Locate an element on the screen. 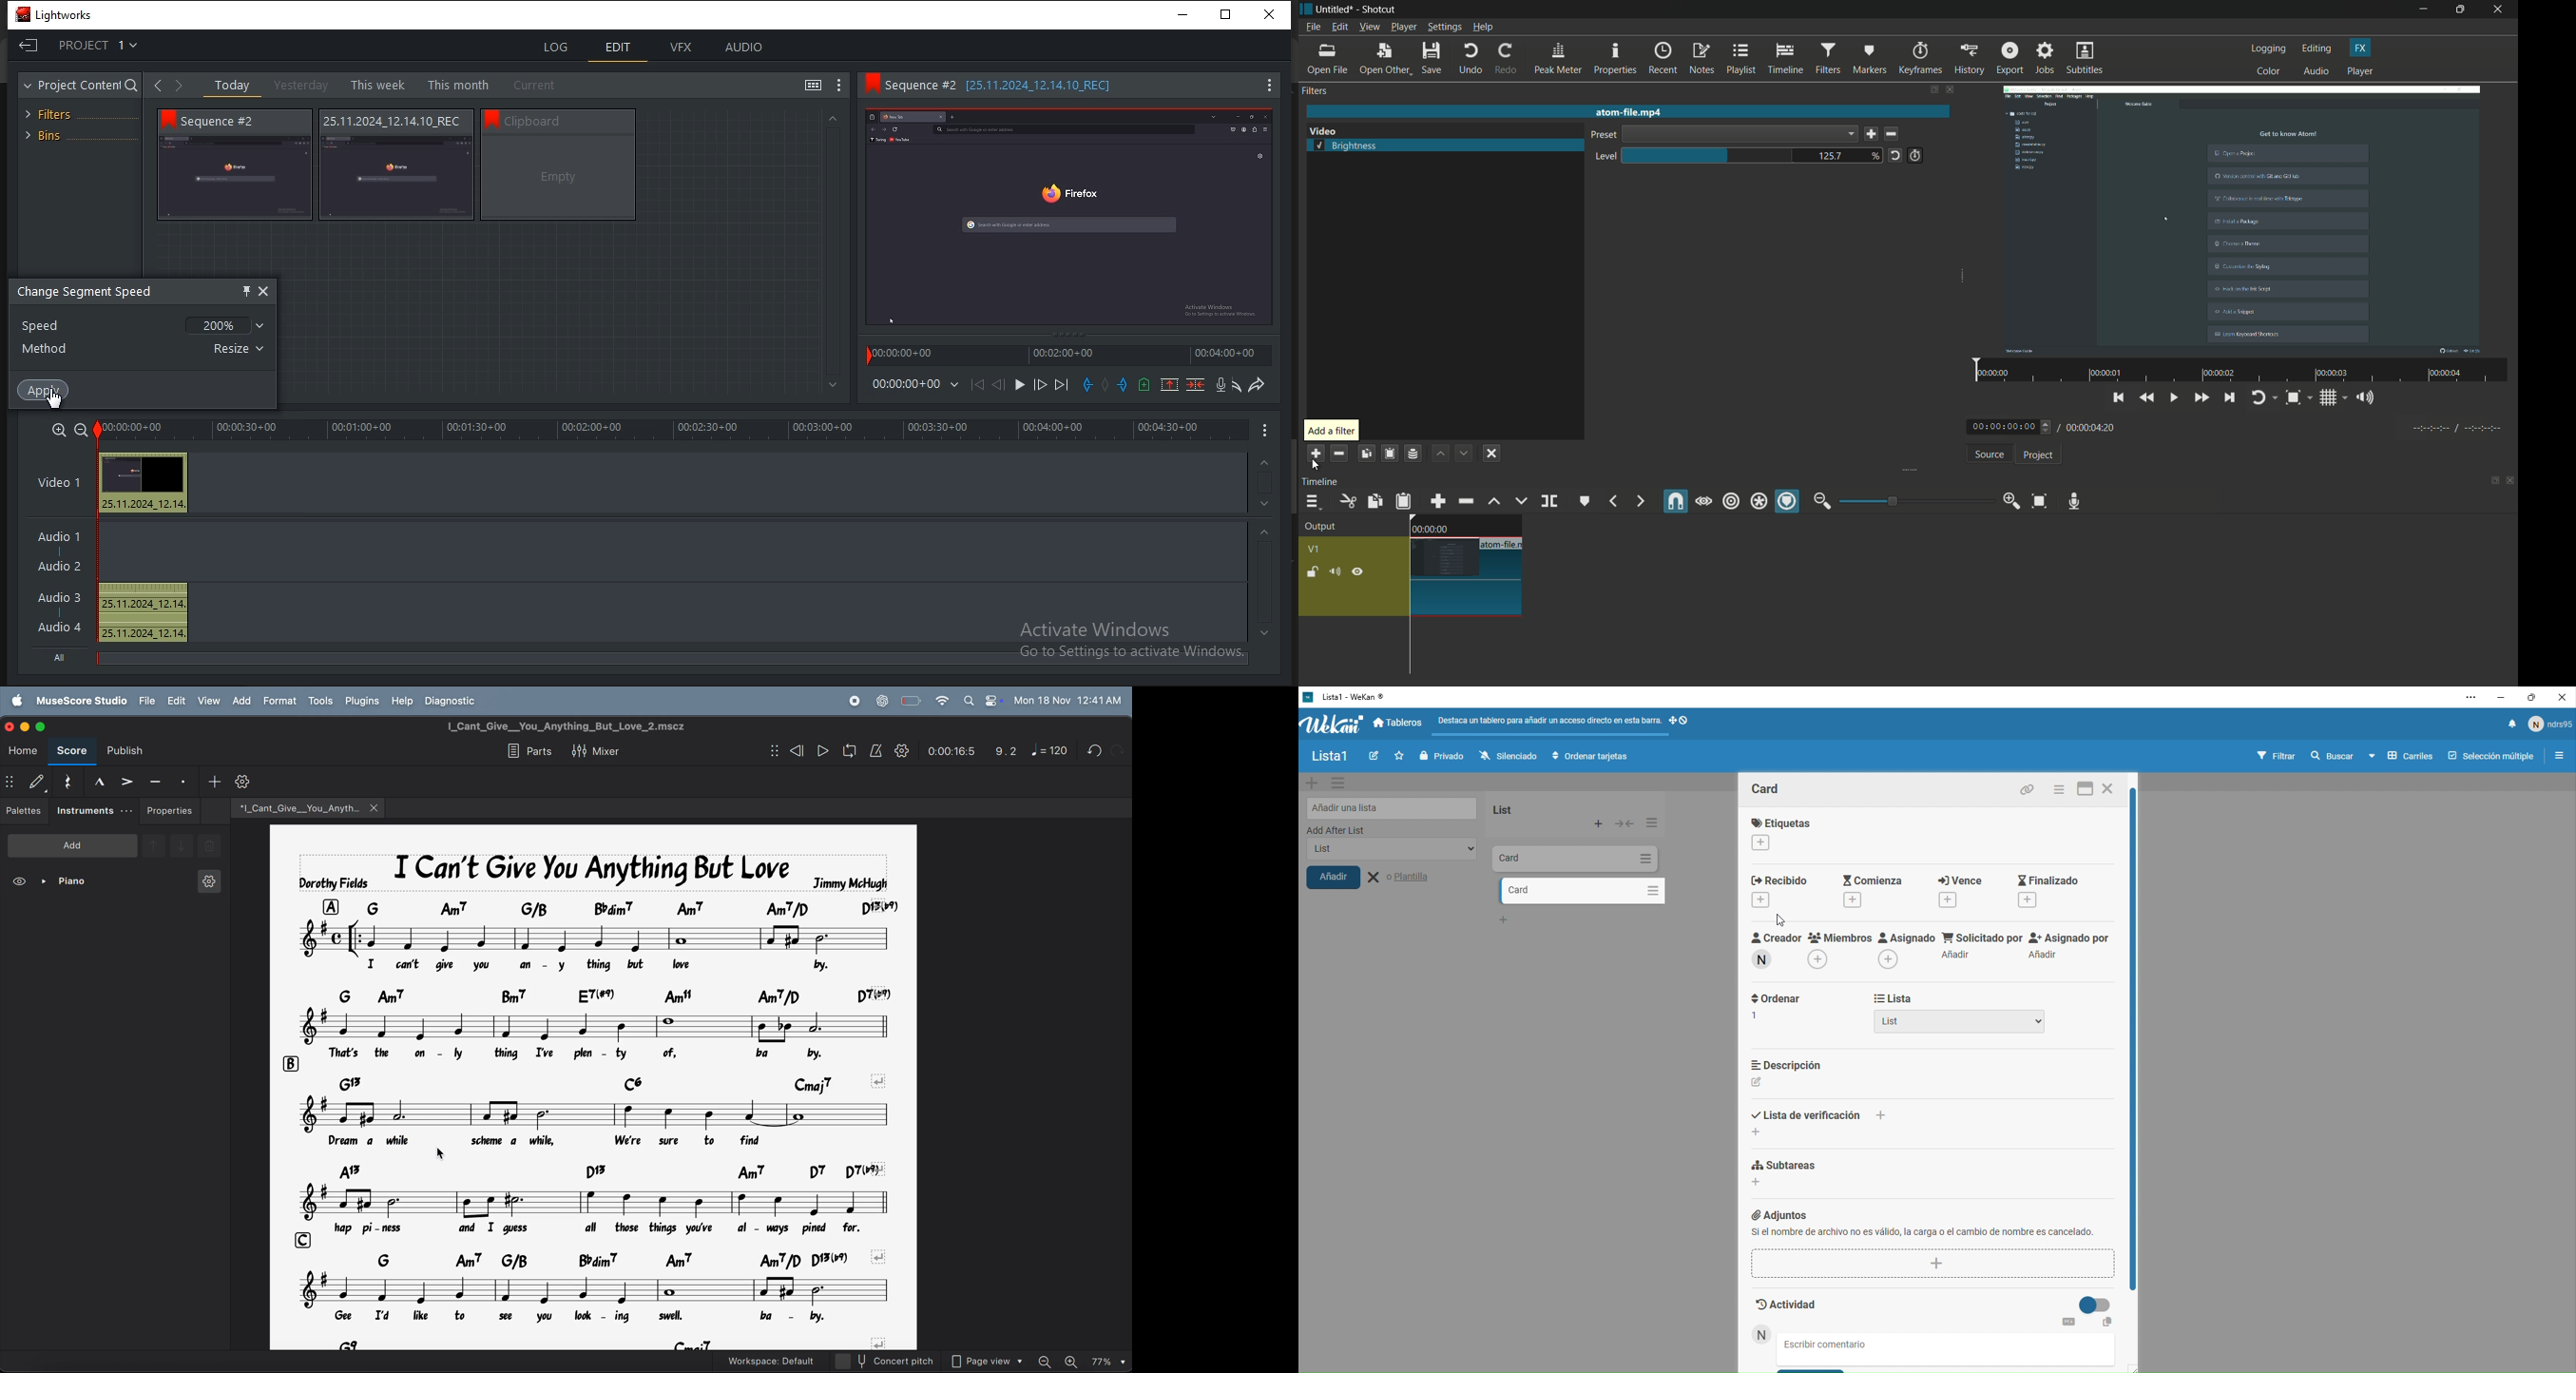 Image resolution: width=2576 pixels, height=1400 pixels. time stamp is located at coordinates (1227, 356).